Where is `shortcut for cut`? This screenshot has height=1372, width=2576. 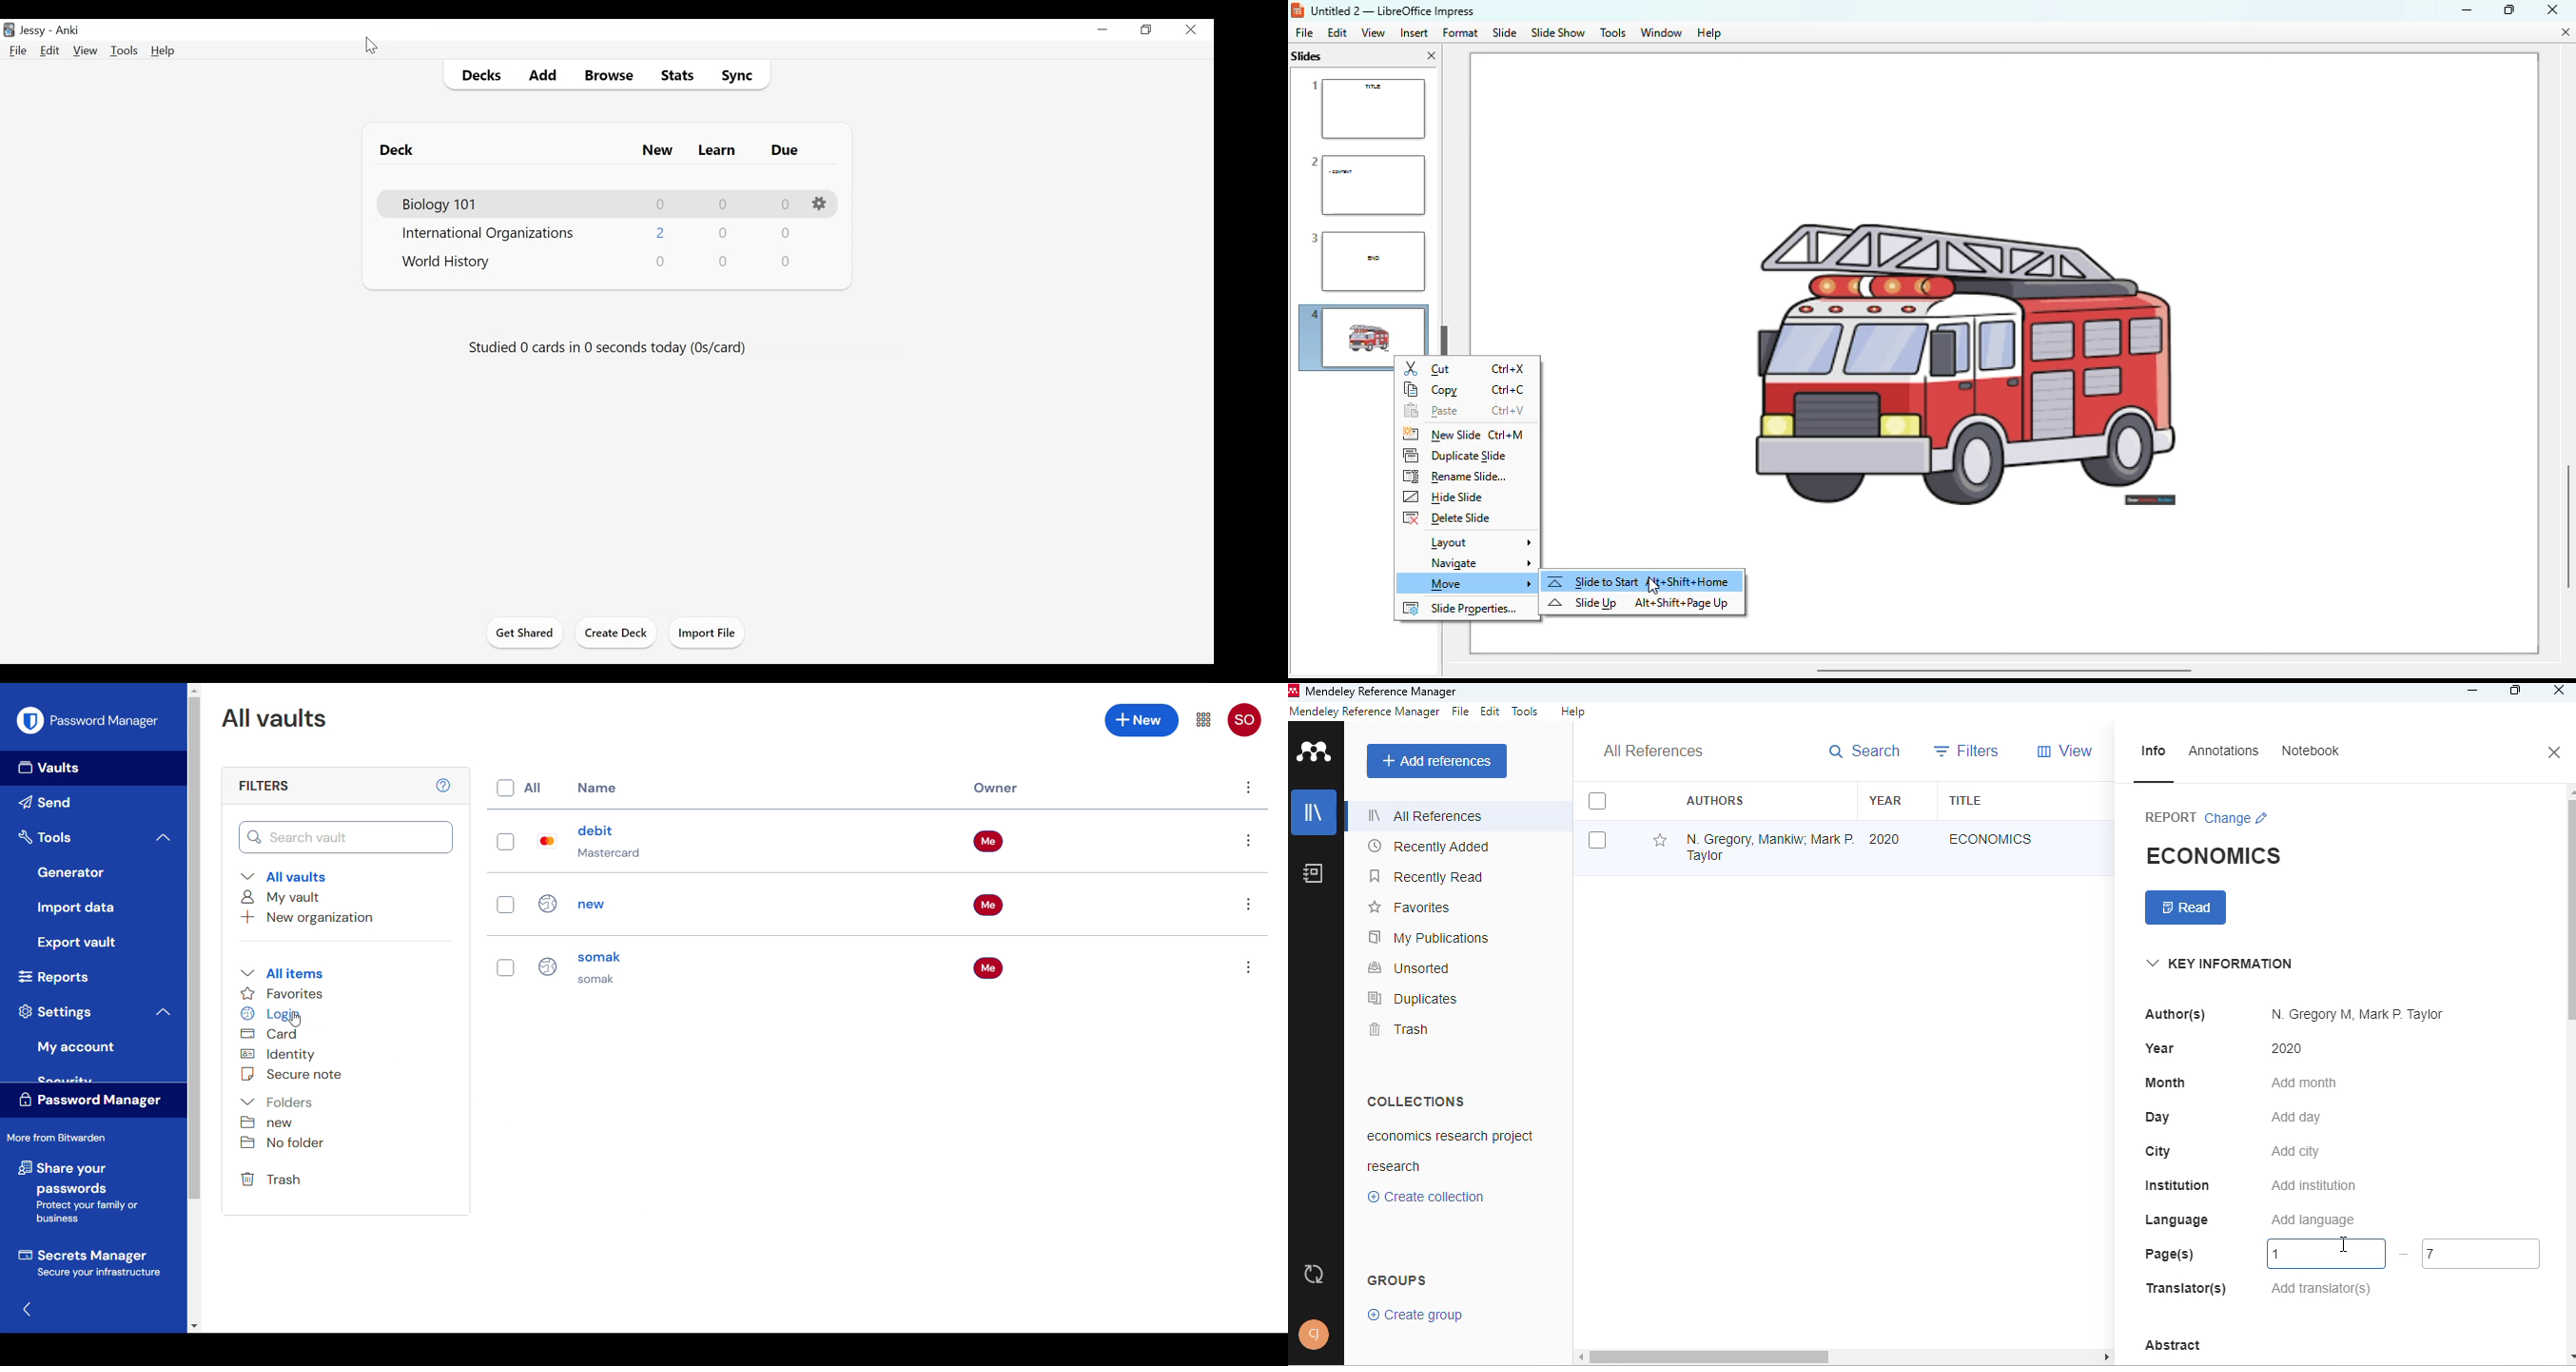 shortcut for cut is located at coordinates (1511, 370).